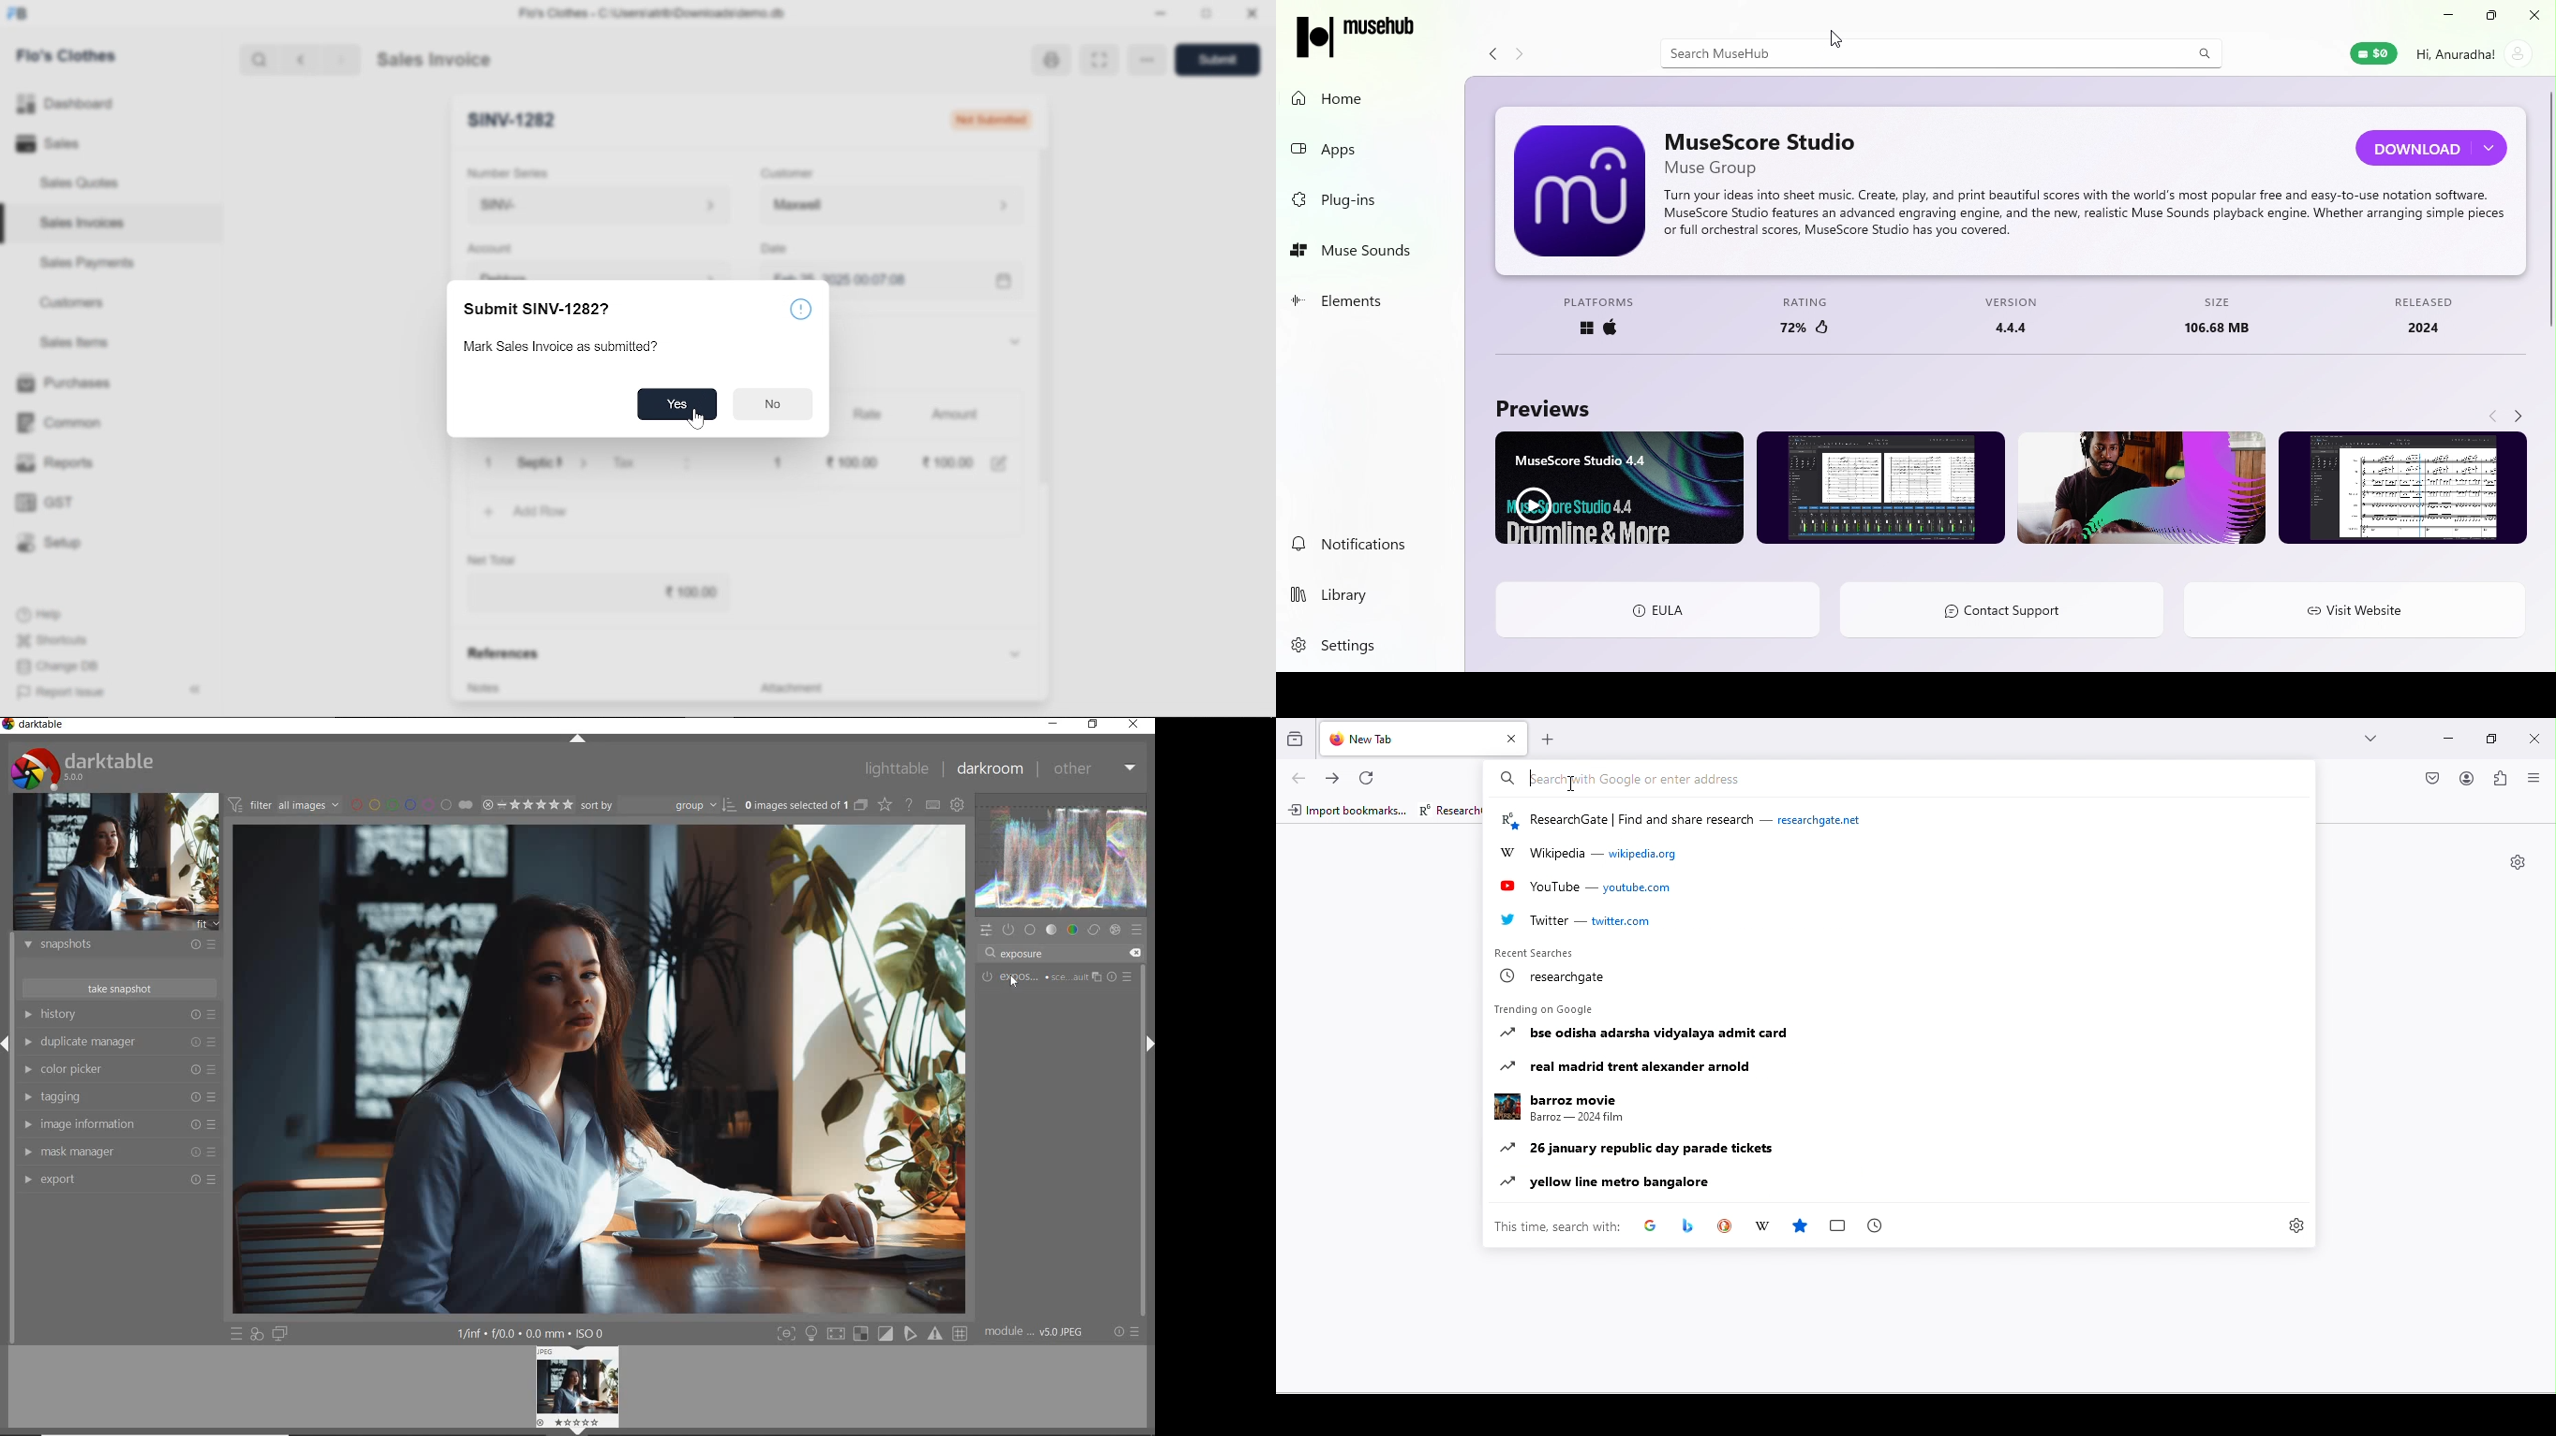  Describe the element at coordinates (600, 1066) in the screenshot. I see `selected image` at that location.